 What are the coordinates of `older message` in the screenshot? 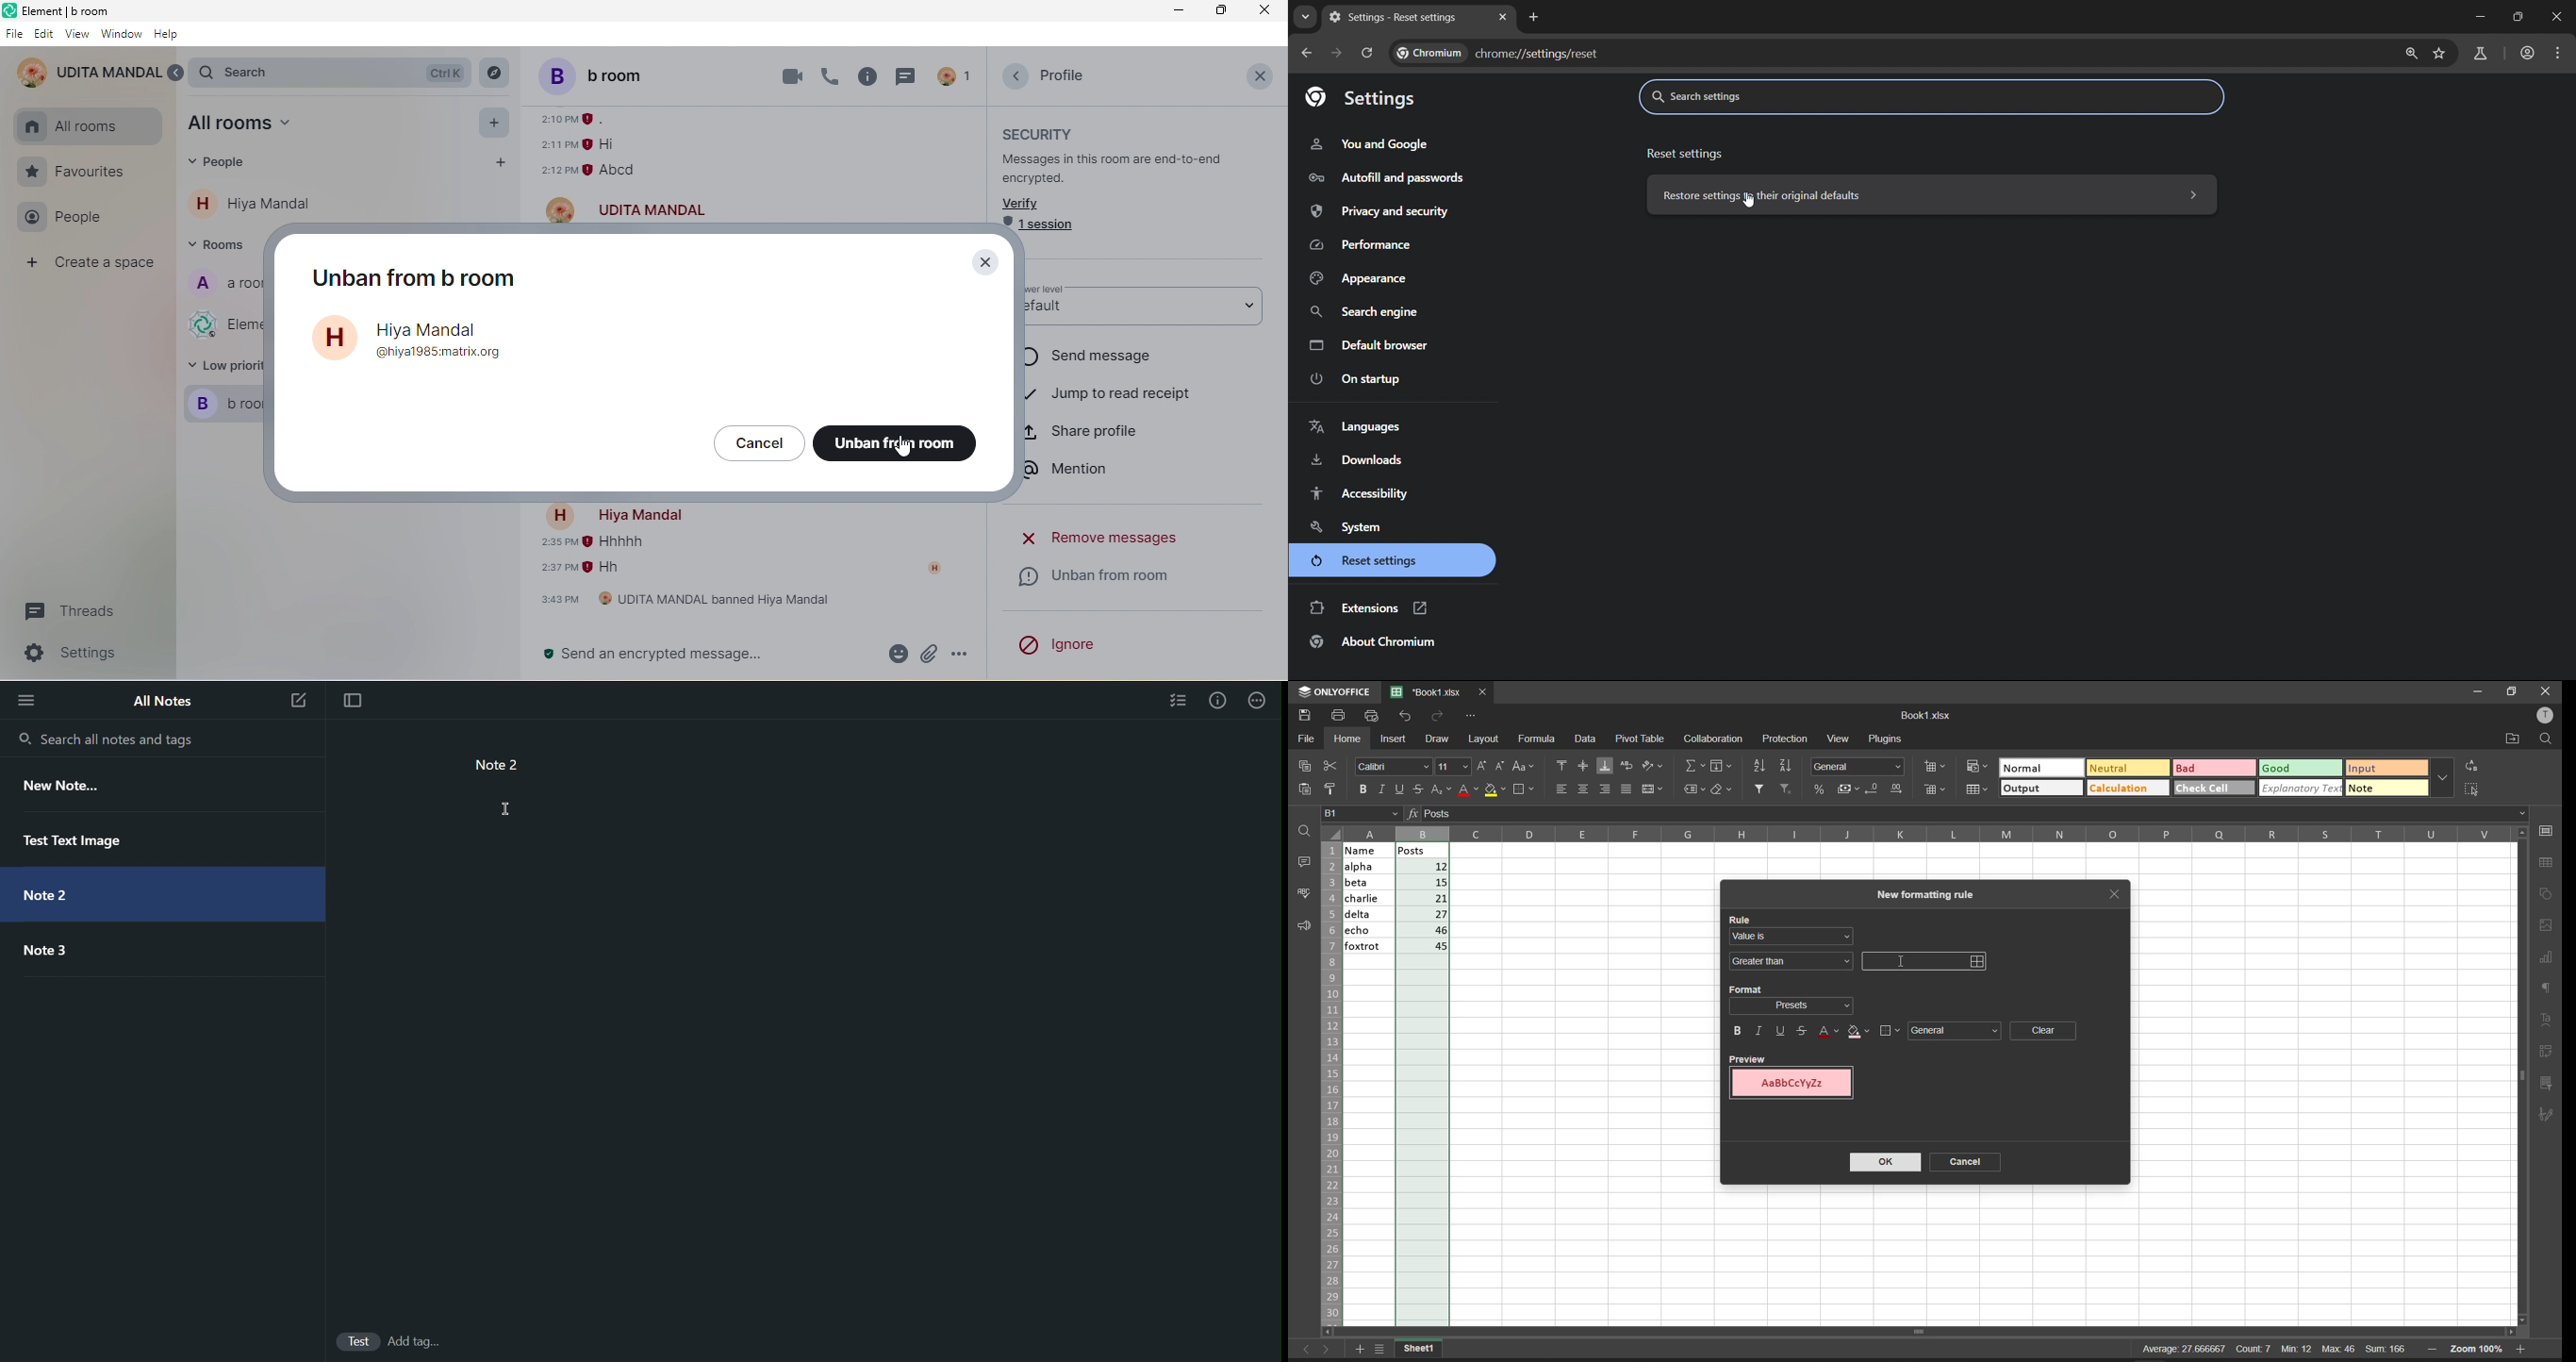 It's located at (602, 148).